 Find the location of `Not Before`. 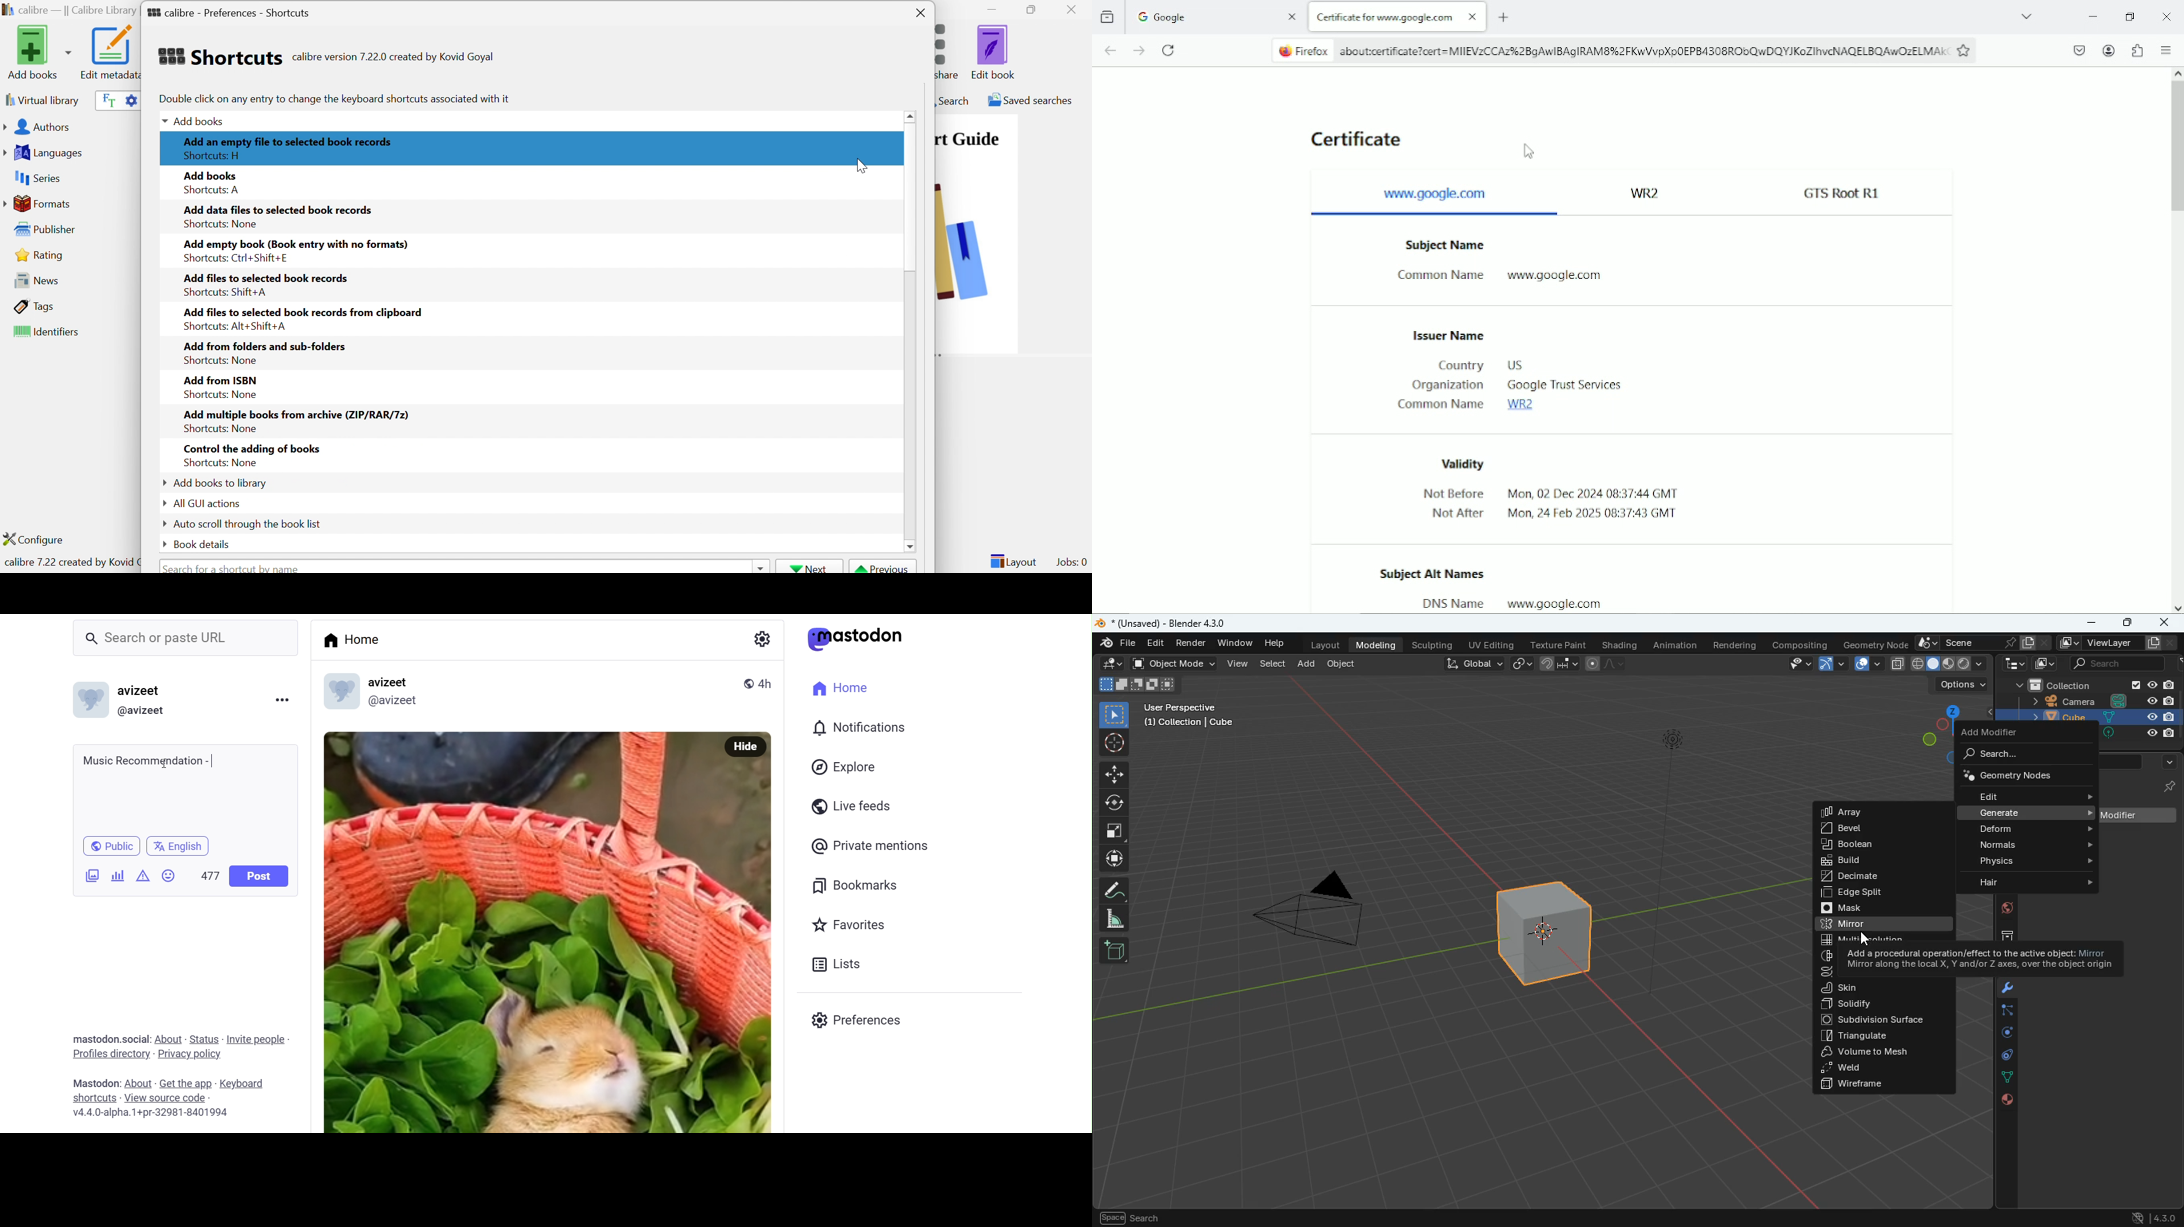

Not Before is located at coordinates (1454, 494).